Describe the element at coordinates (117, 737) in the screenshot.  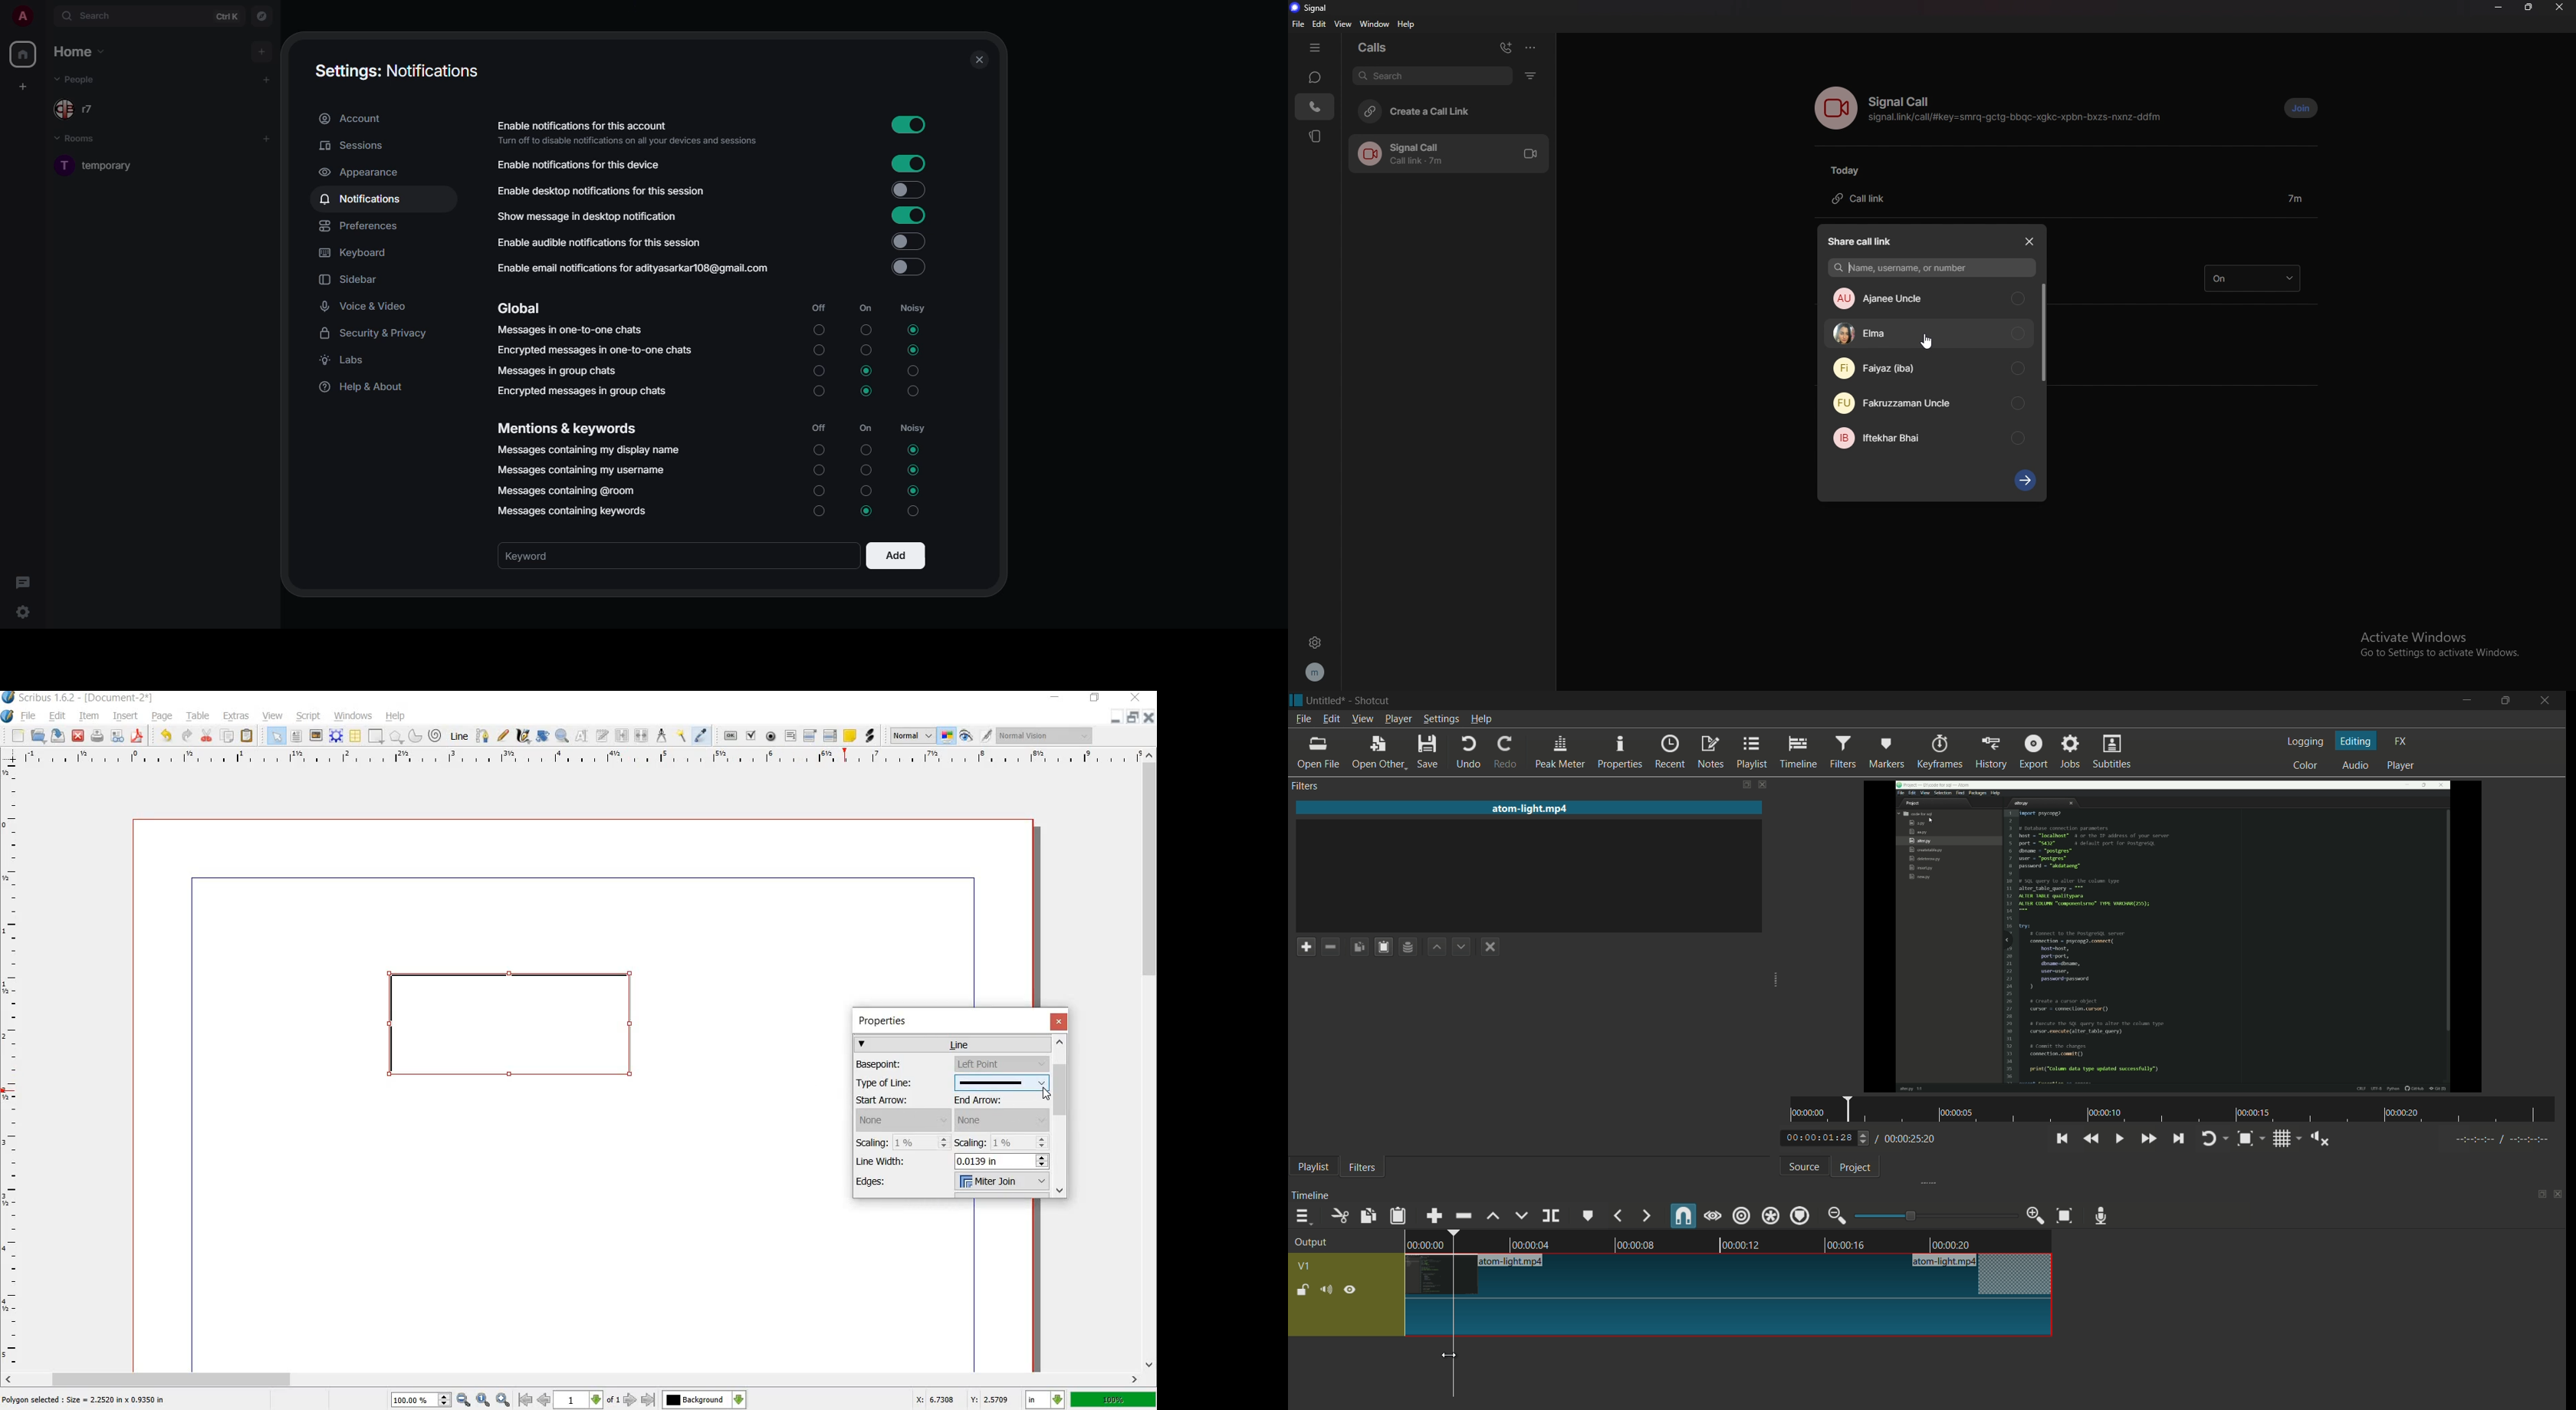
I see `PRFELIGHT VERIFIER` at that location.